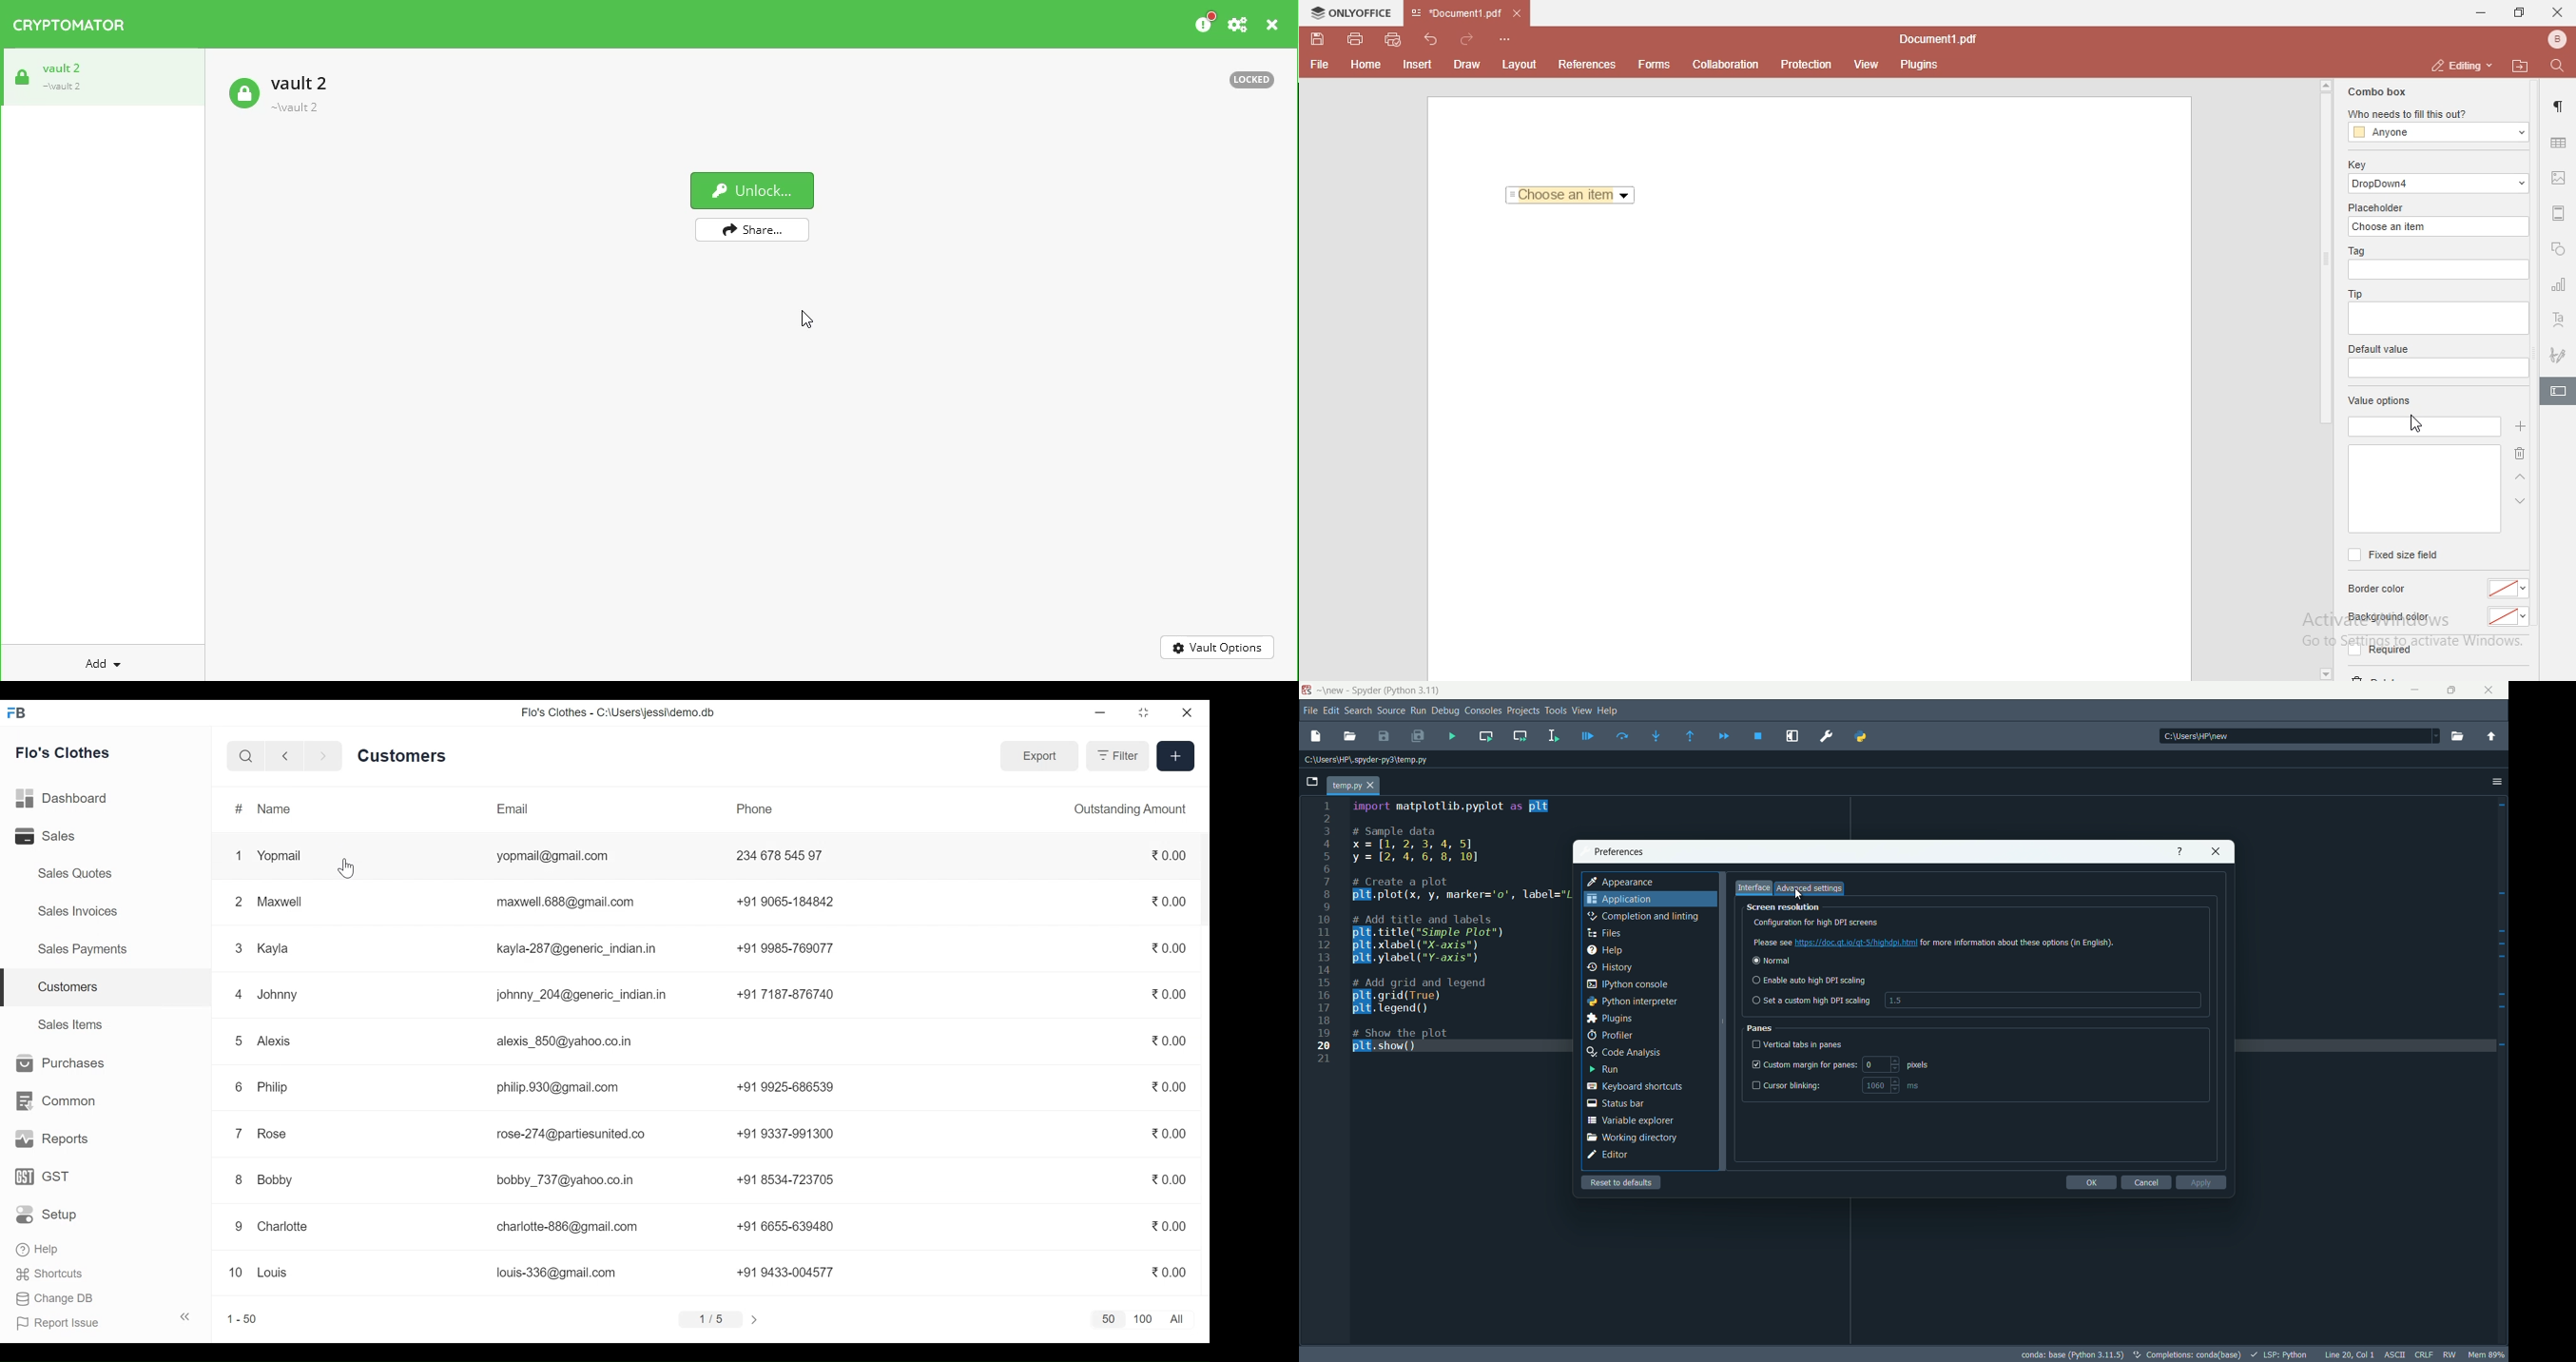 The height and width of the screenshot is (1372, 2576). What do you see at coordinates (1324, 933) in the screenshot?
I see `line numbers` at bounding box center [1324, 933].